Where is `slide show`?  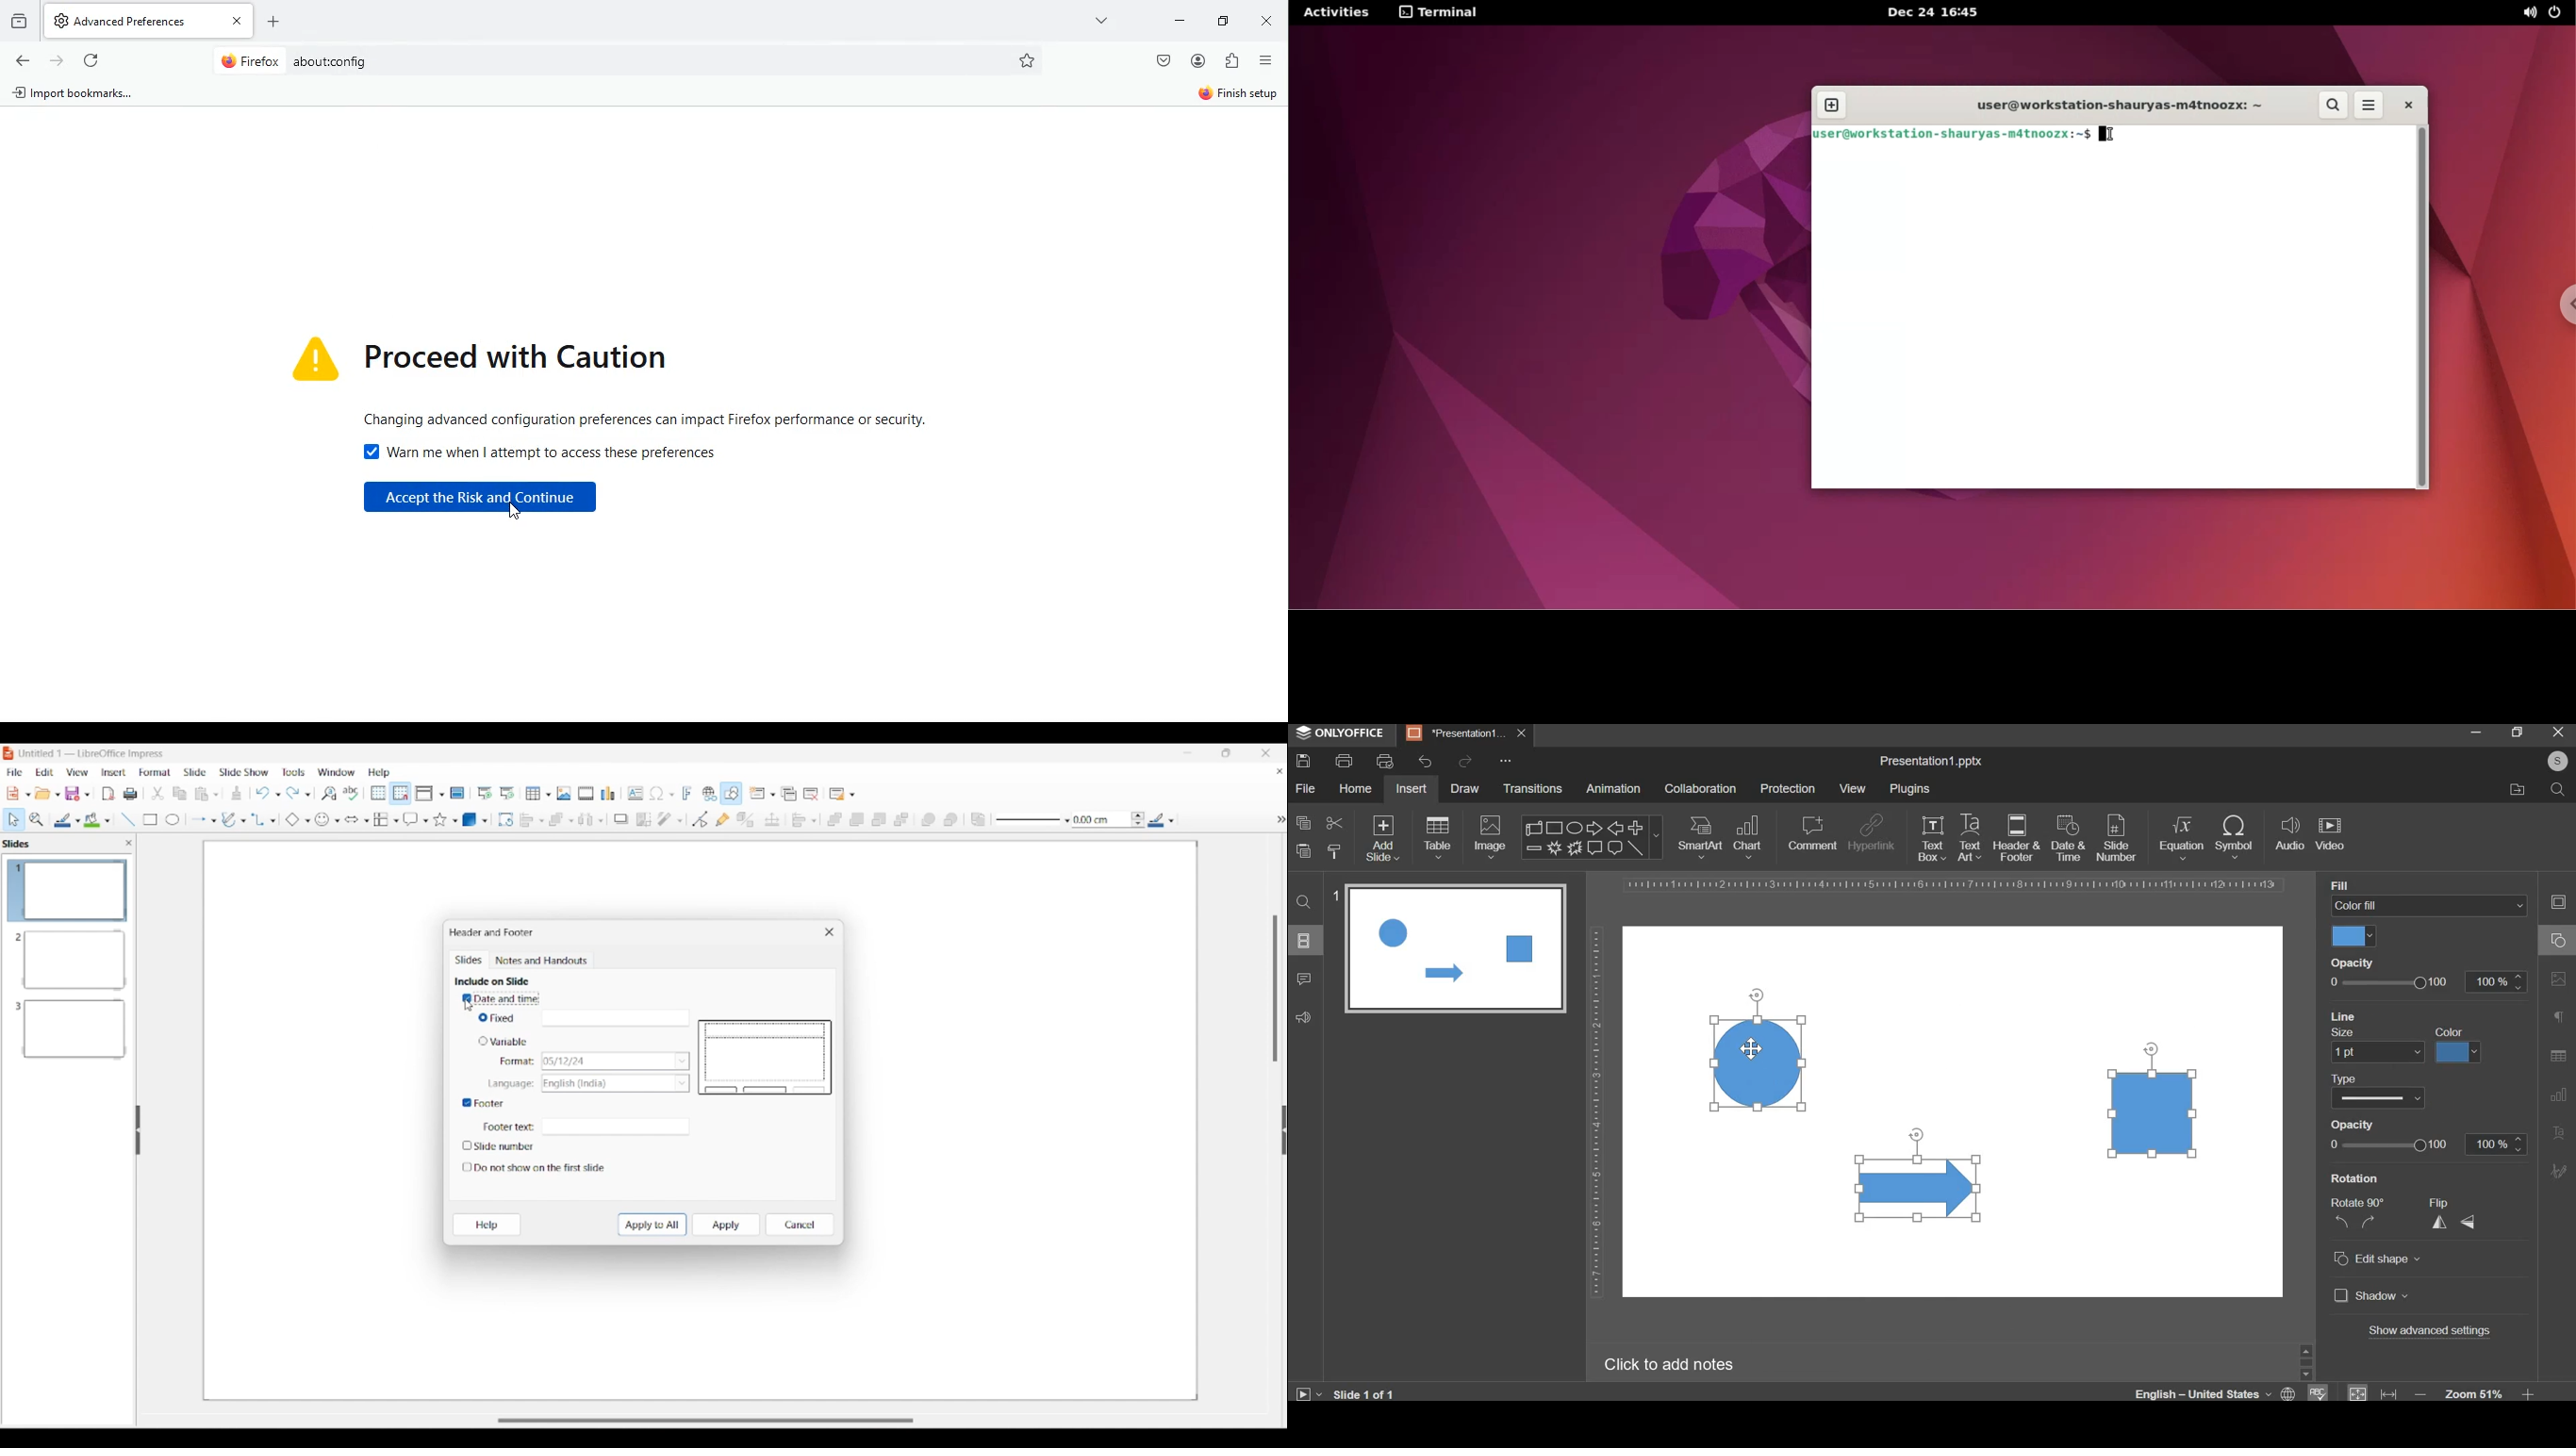
slide show is located at coordinates (1309, 1392).